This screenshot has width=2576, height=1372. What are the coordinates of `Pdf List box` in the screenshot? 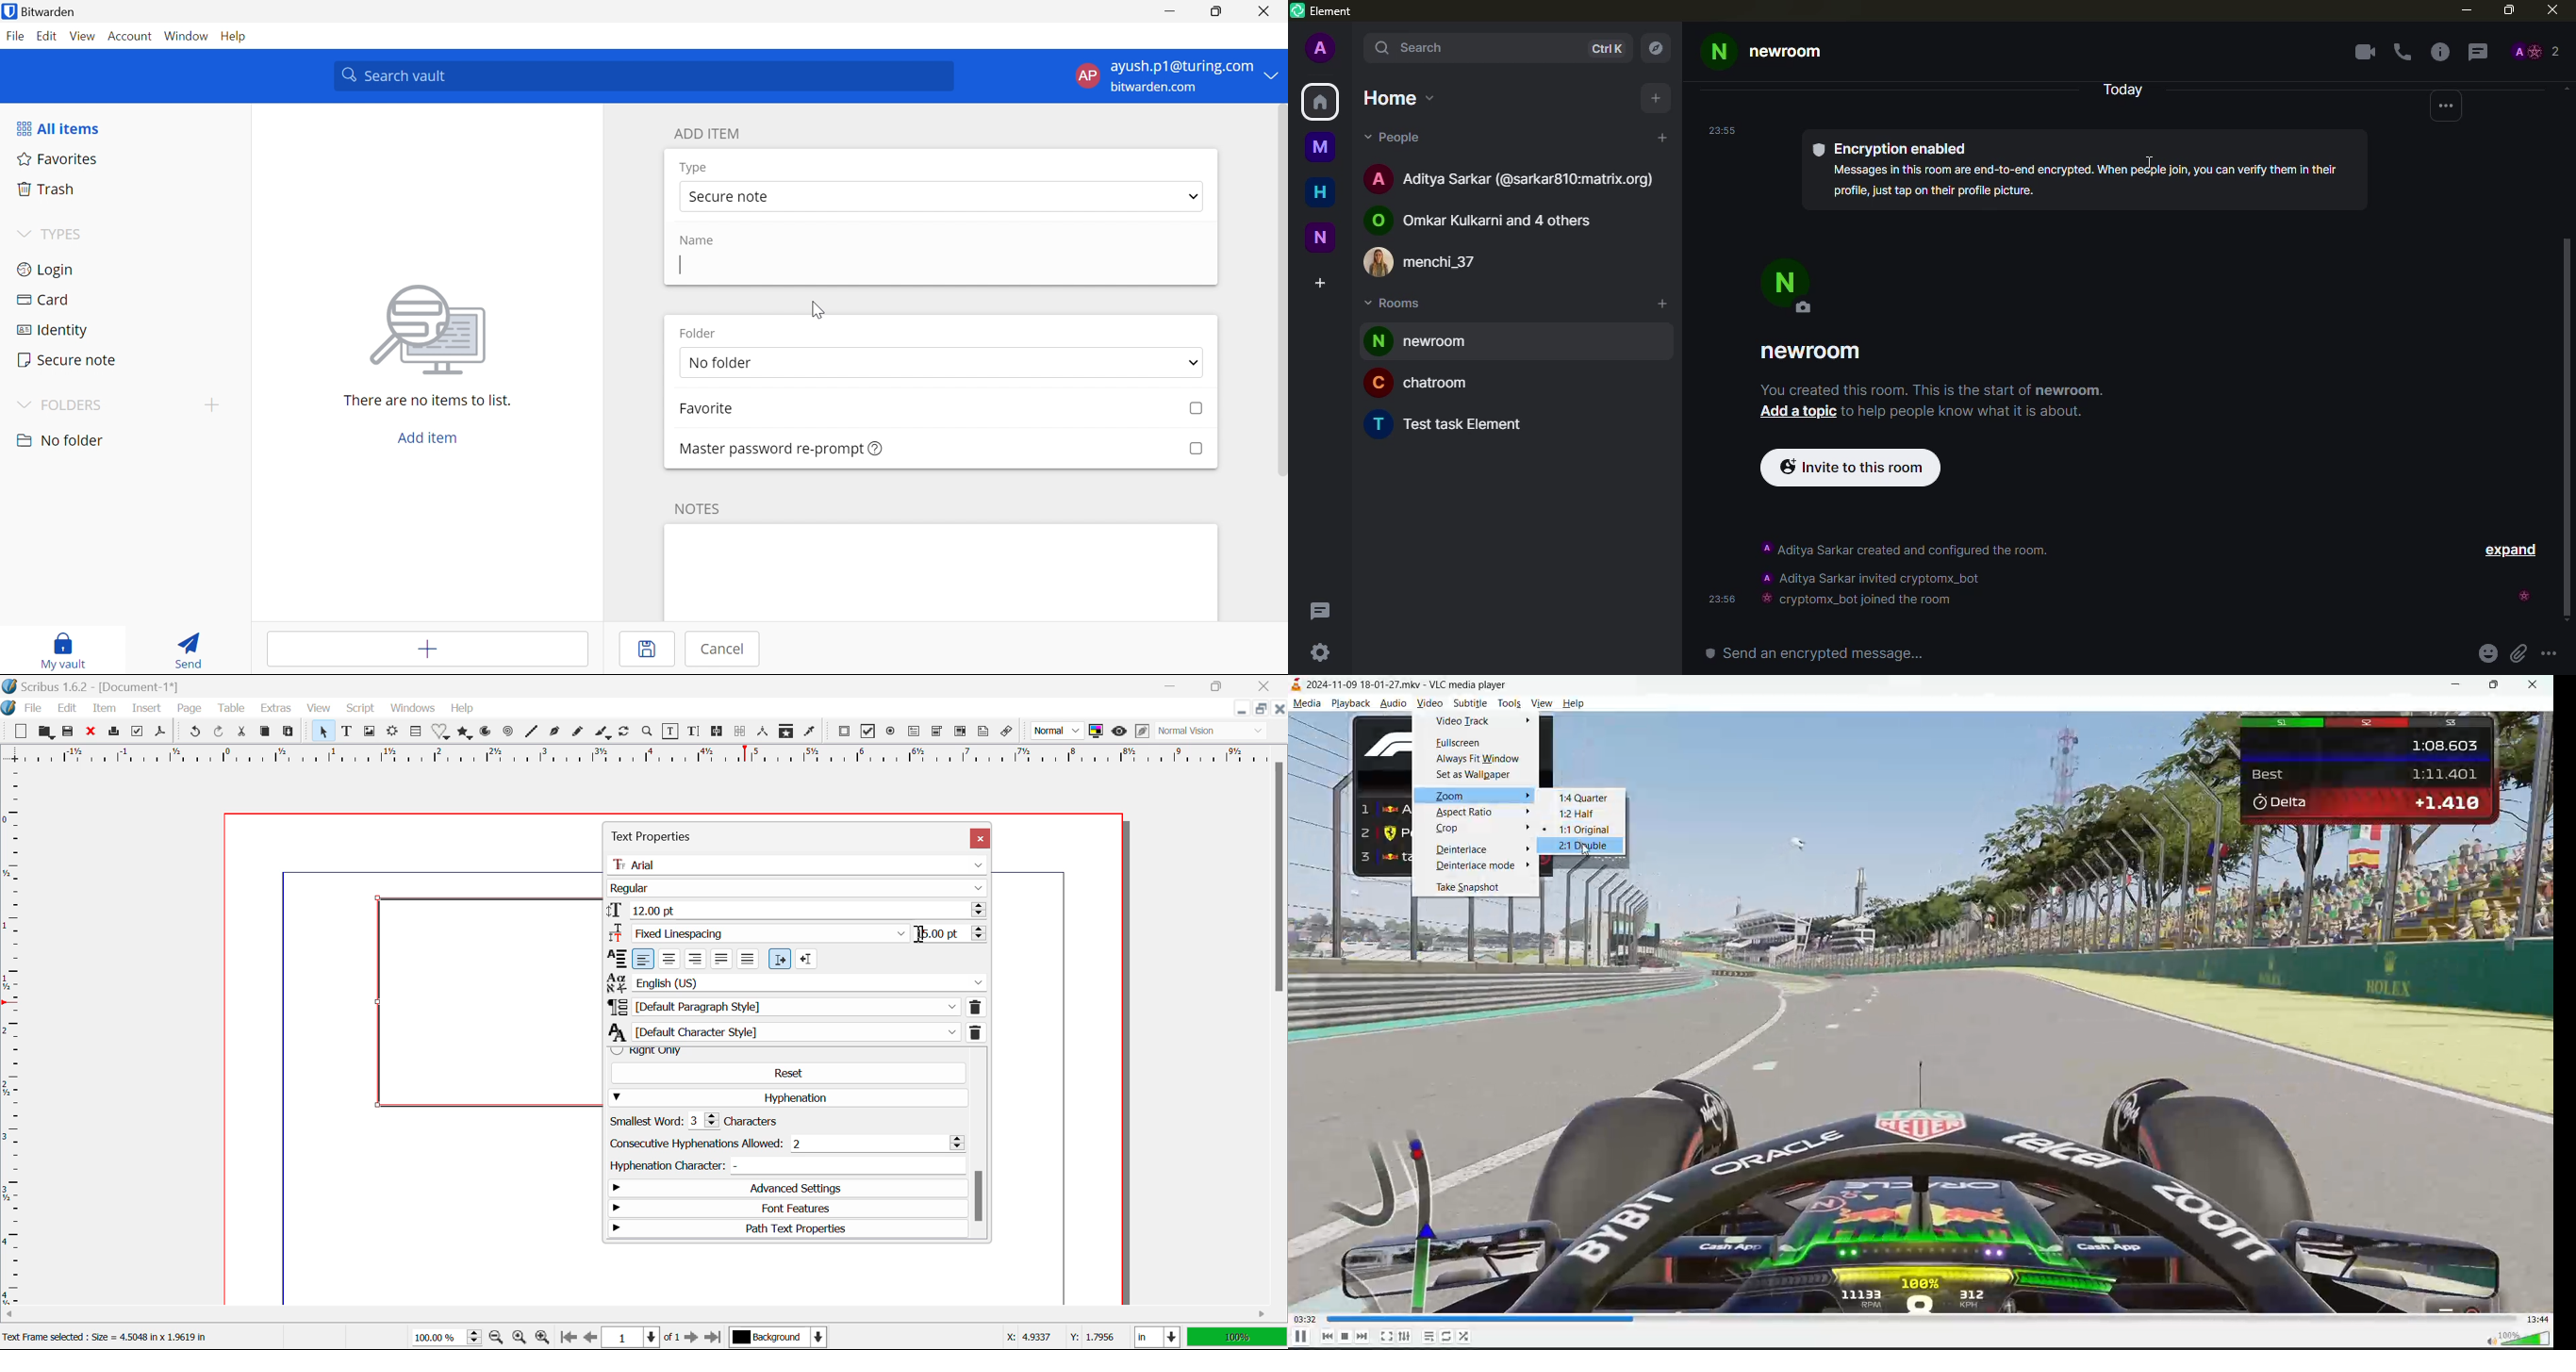 It's located at (959, 732).